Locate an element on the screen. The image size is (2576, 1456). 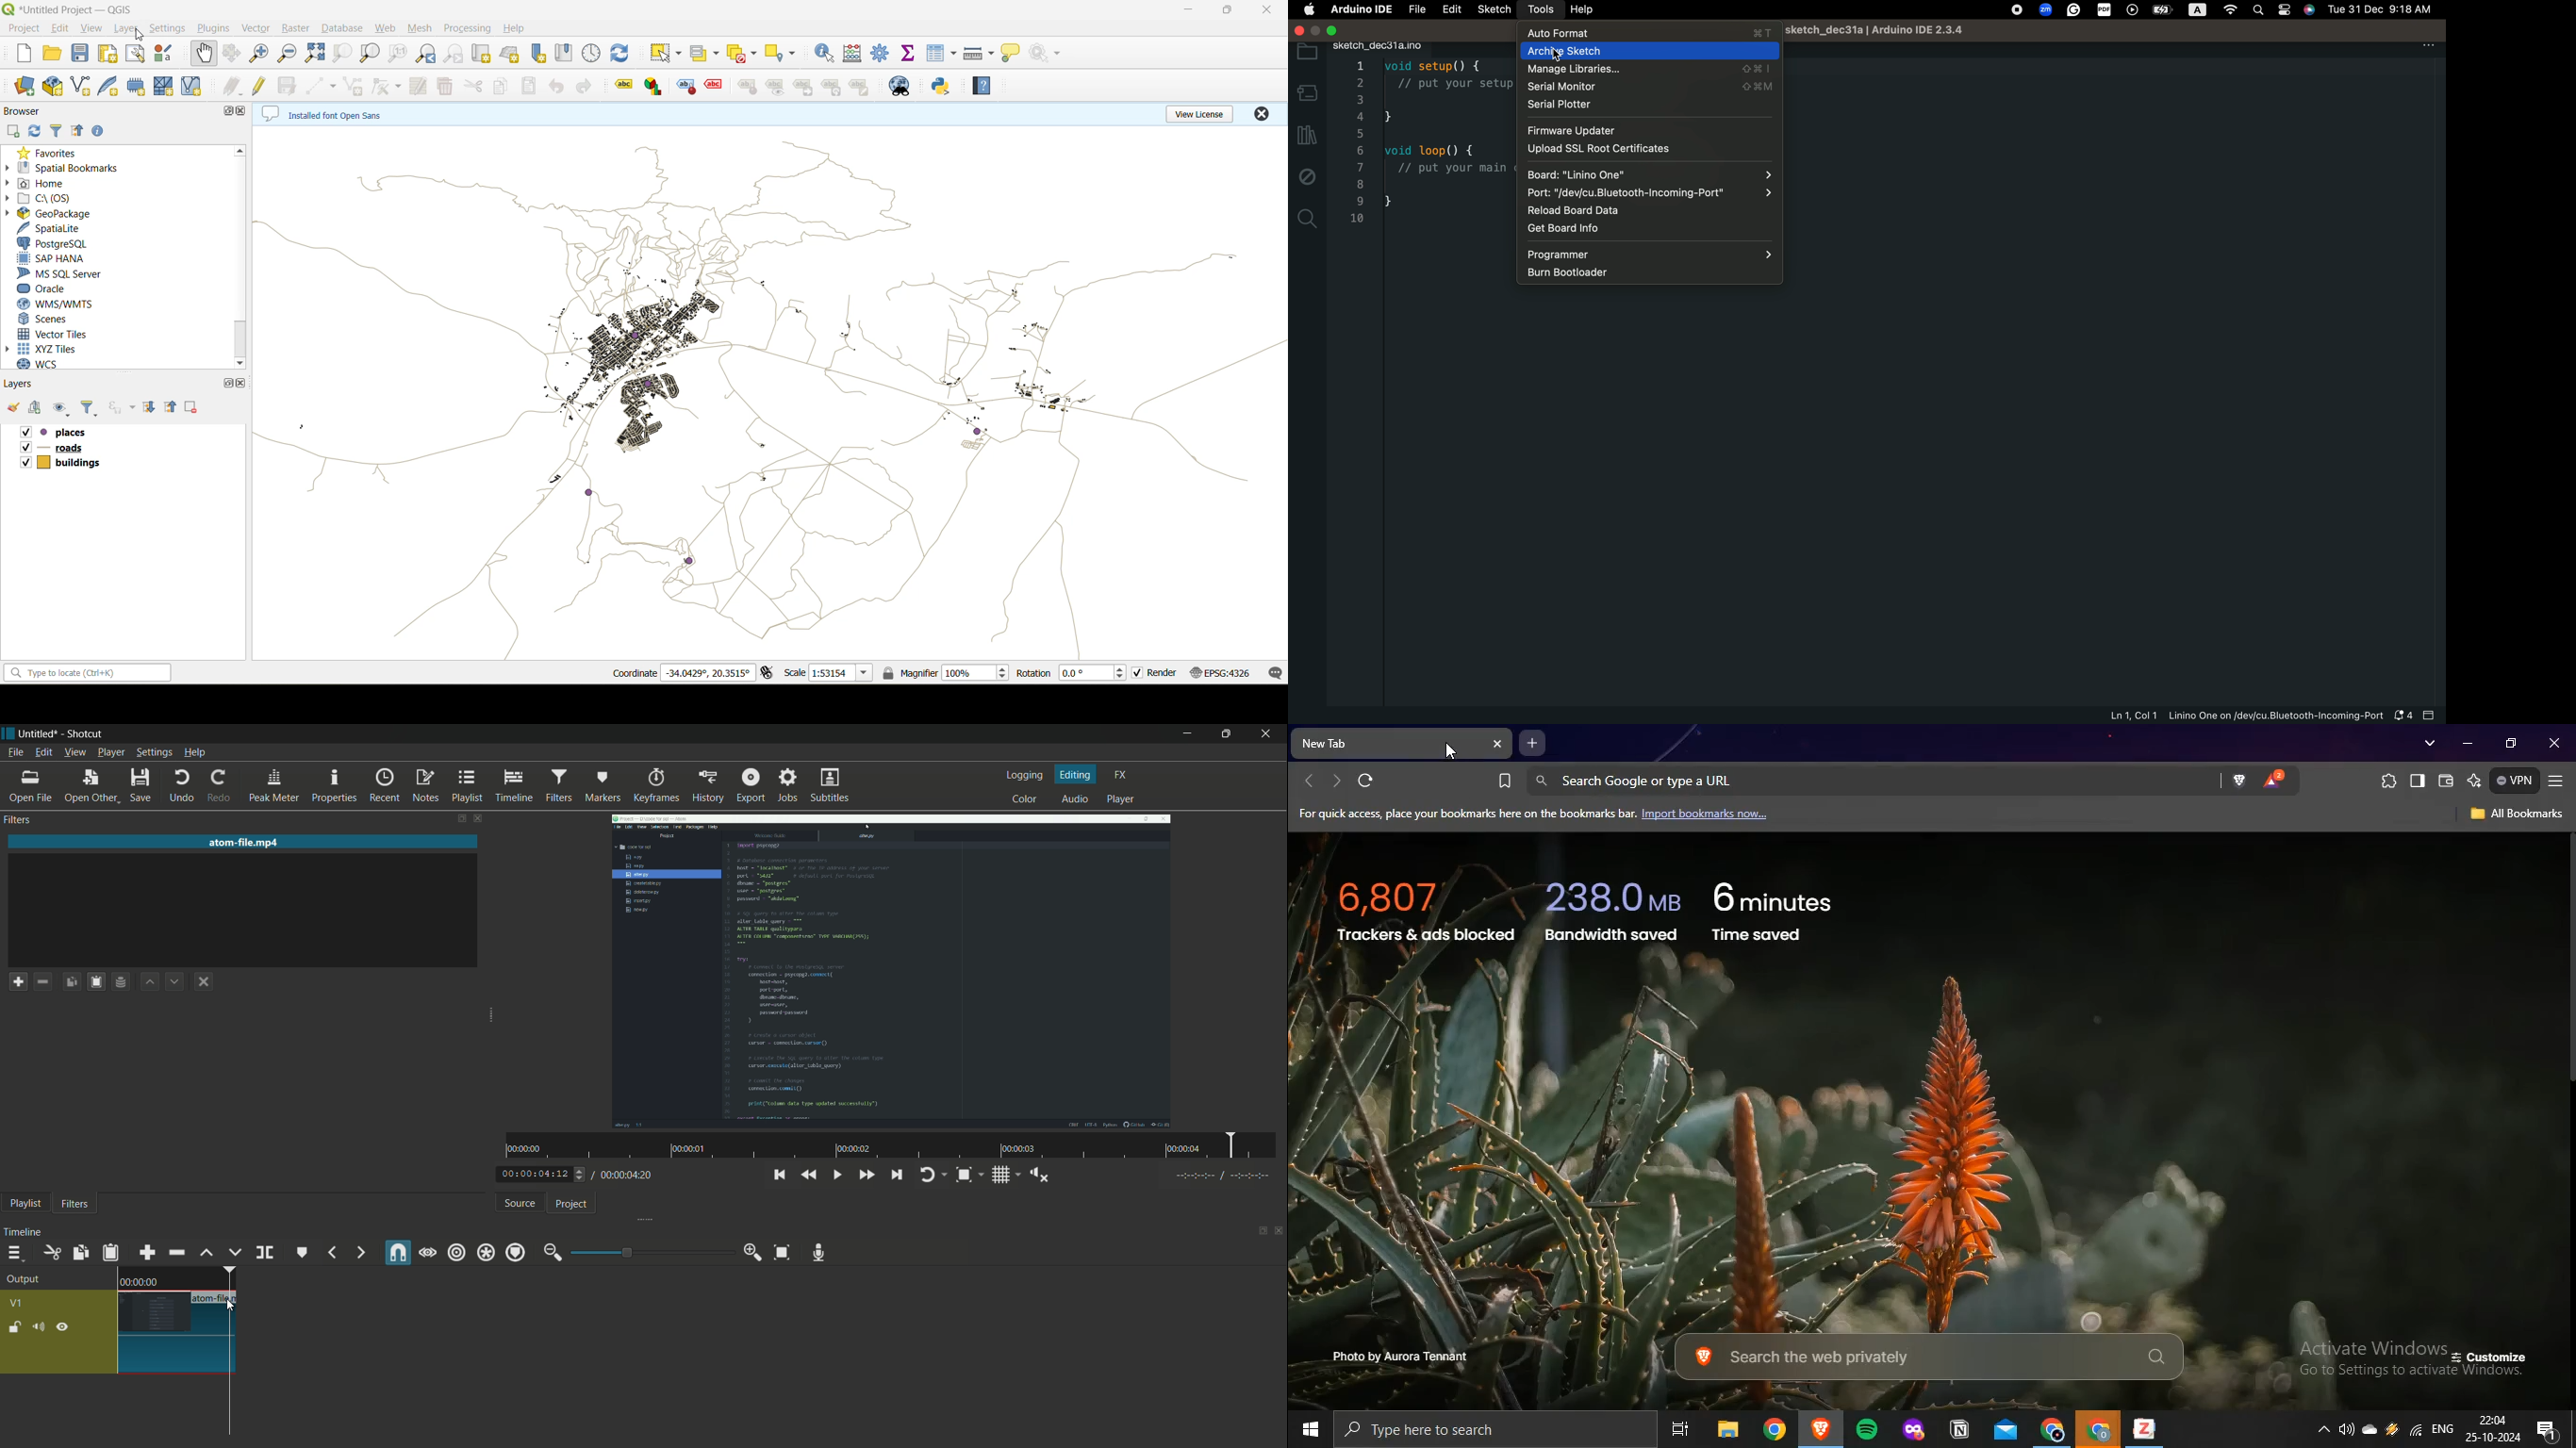
skip to the next point is located at coordinates (896, 1174).